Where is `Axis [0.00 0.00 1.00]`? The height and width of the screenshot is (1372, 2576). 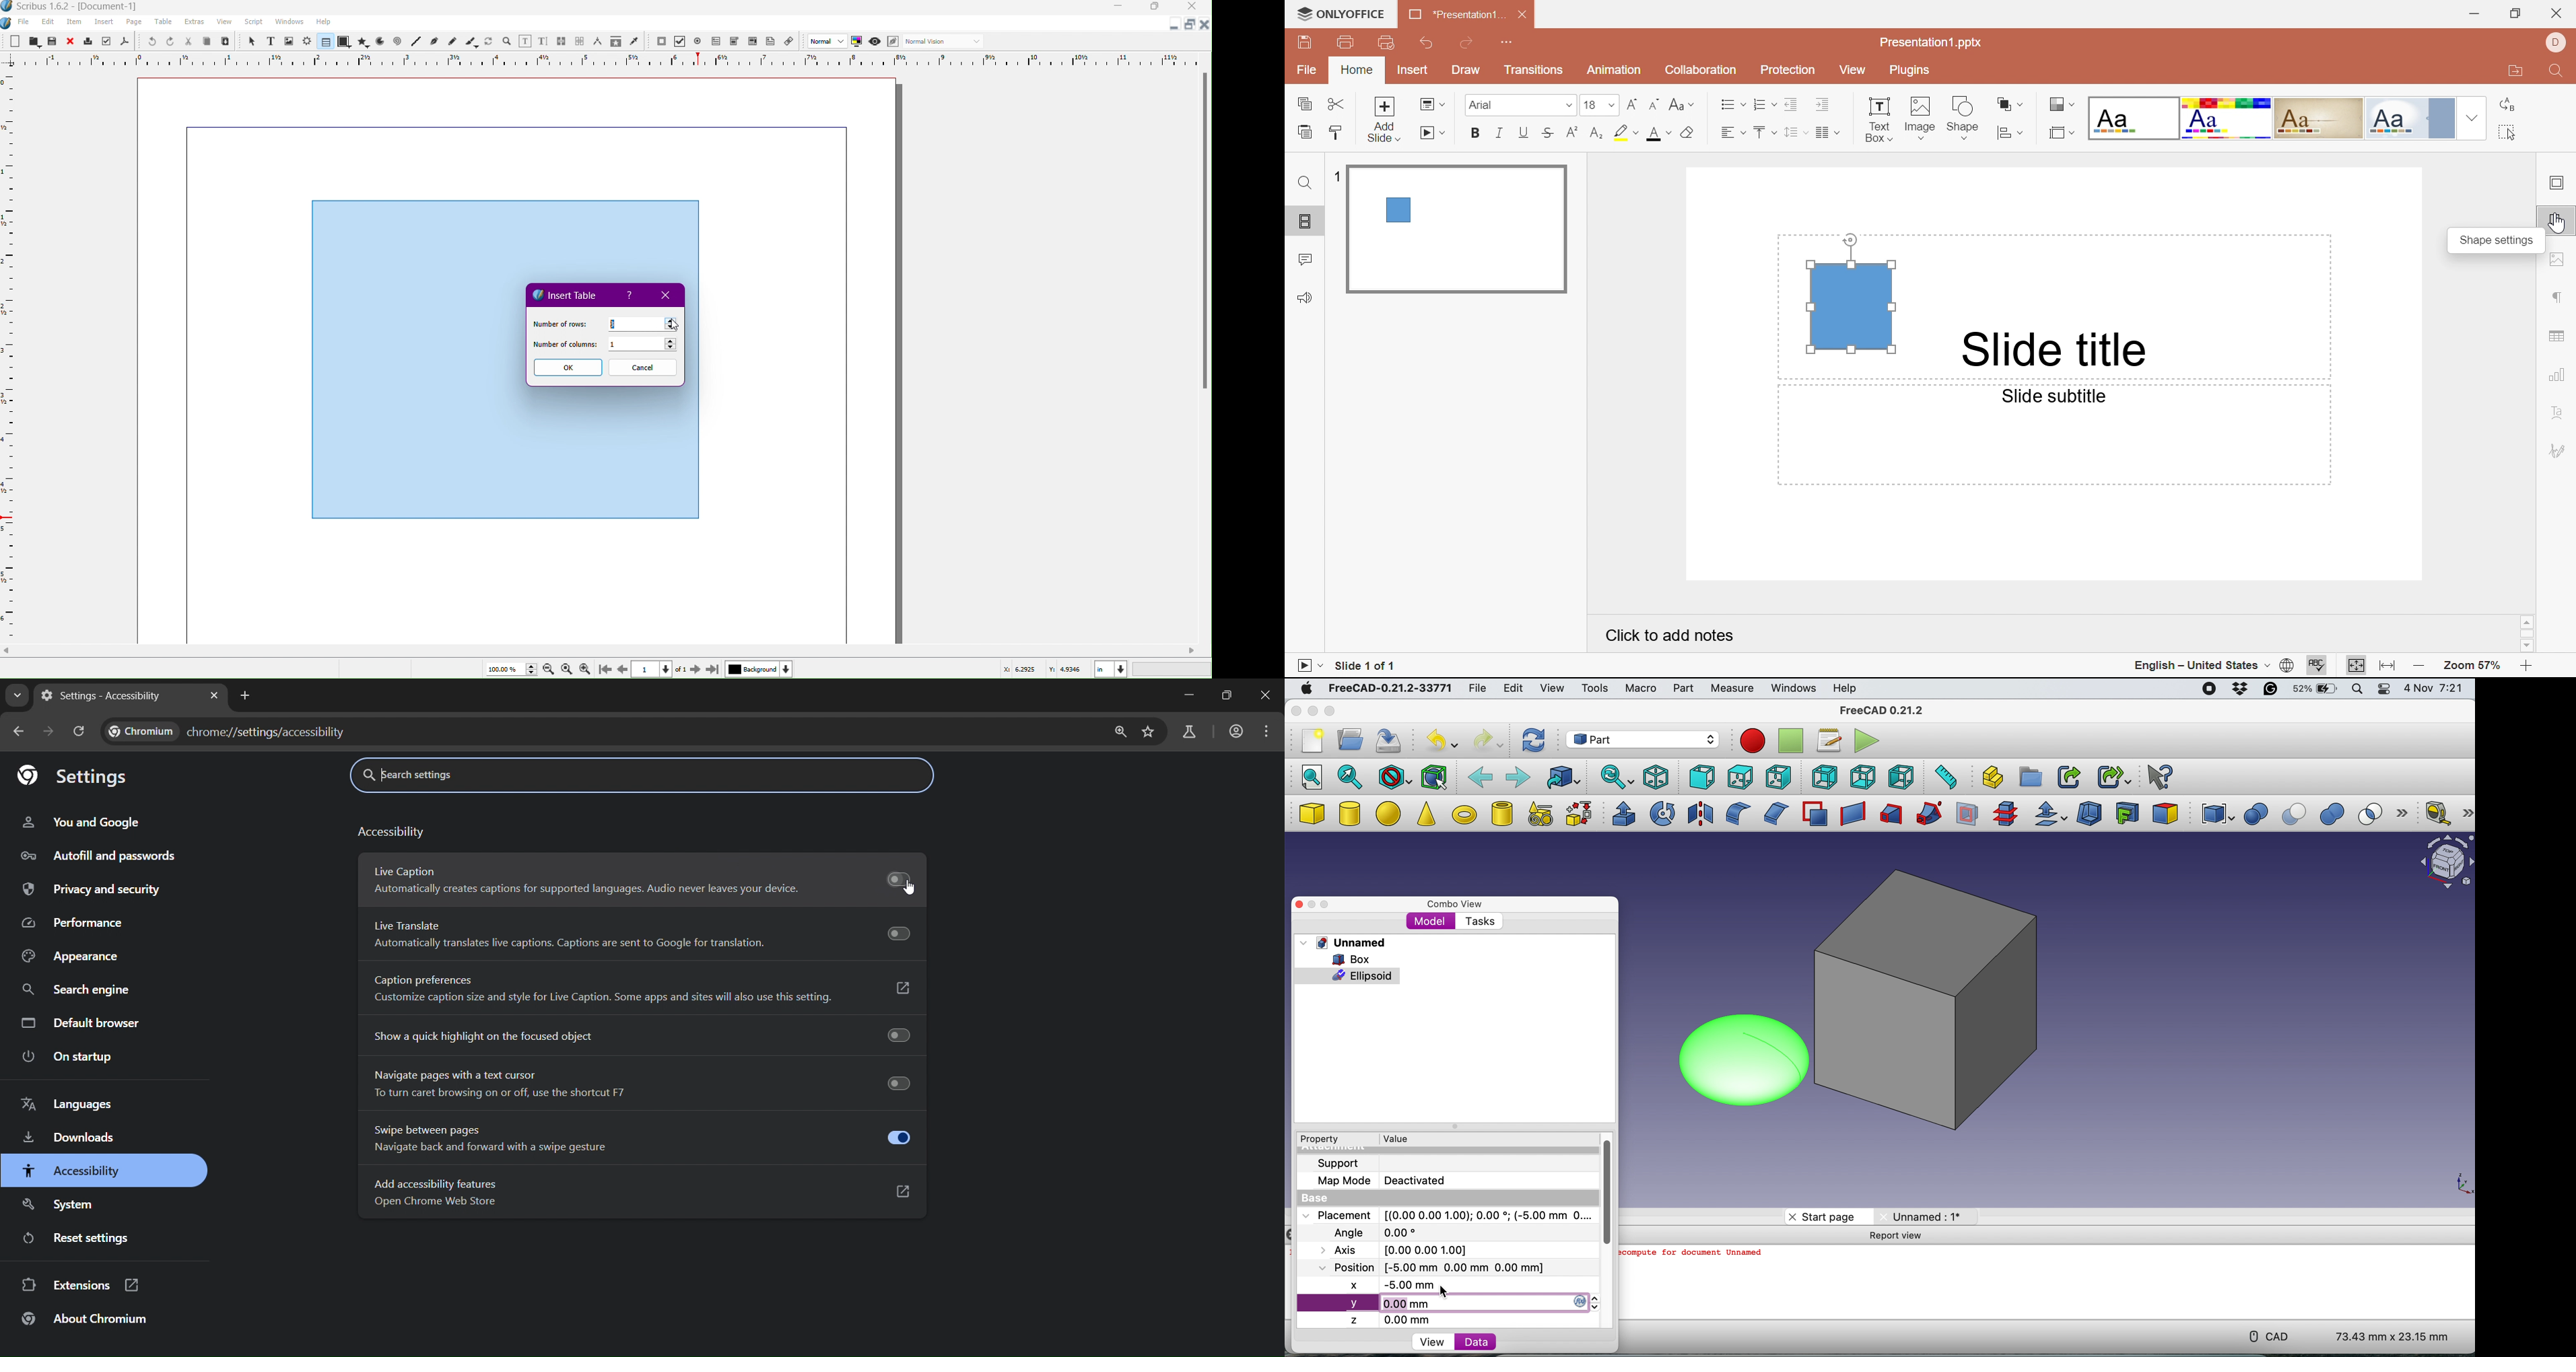
Axis [0.00 0.00 1.00] is located at coordinates (1399, 1249).